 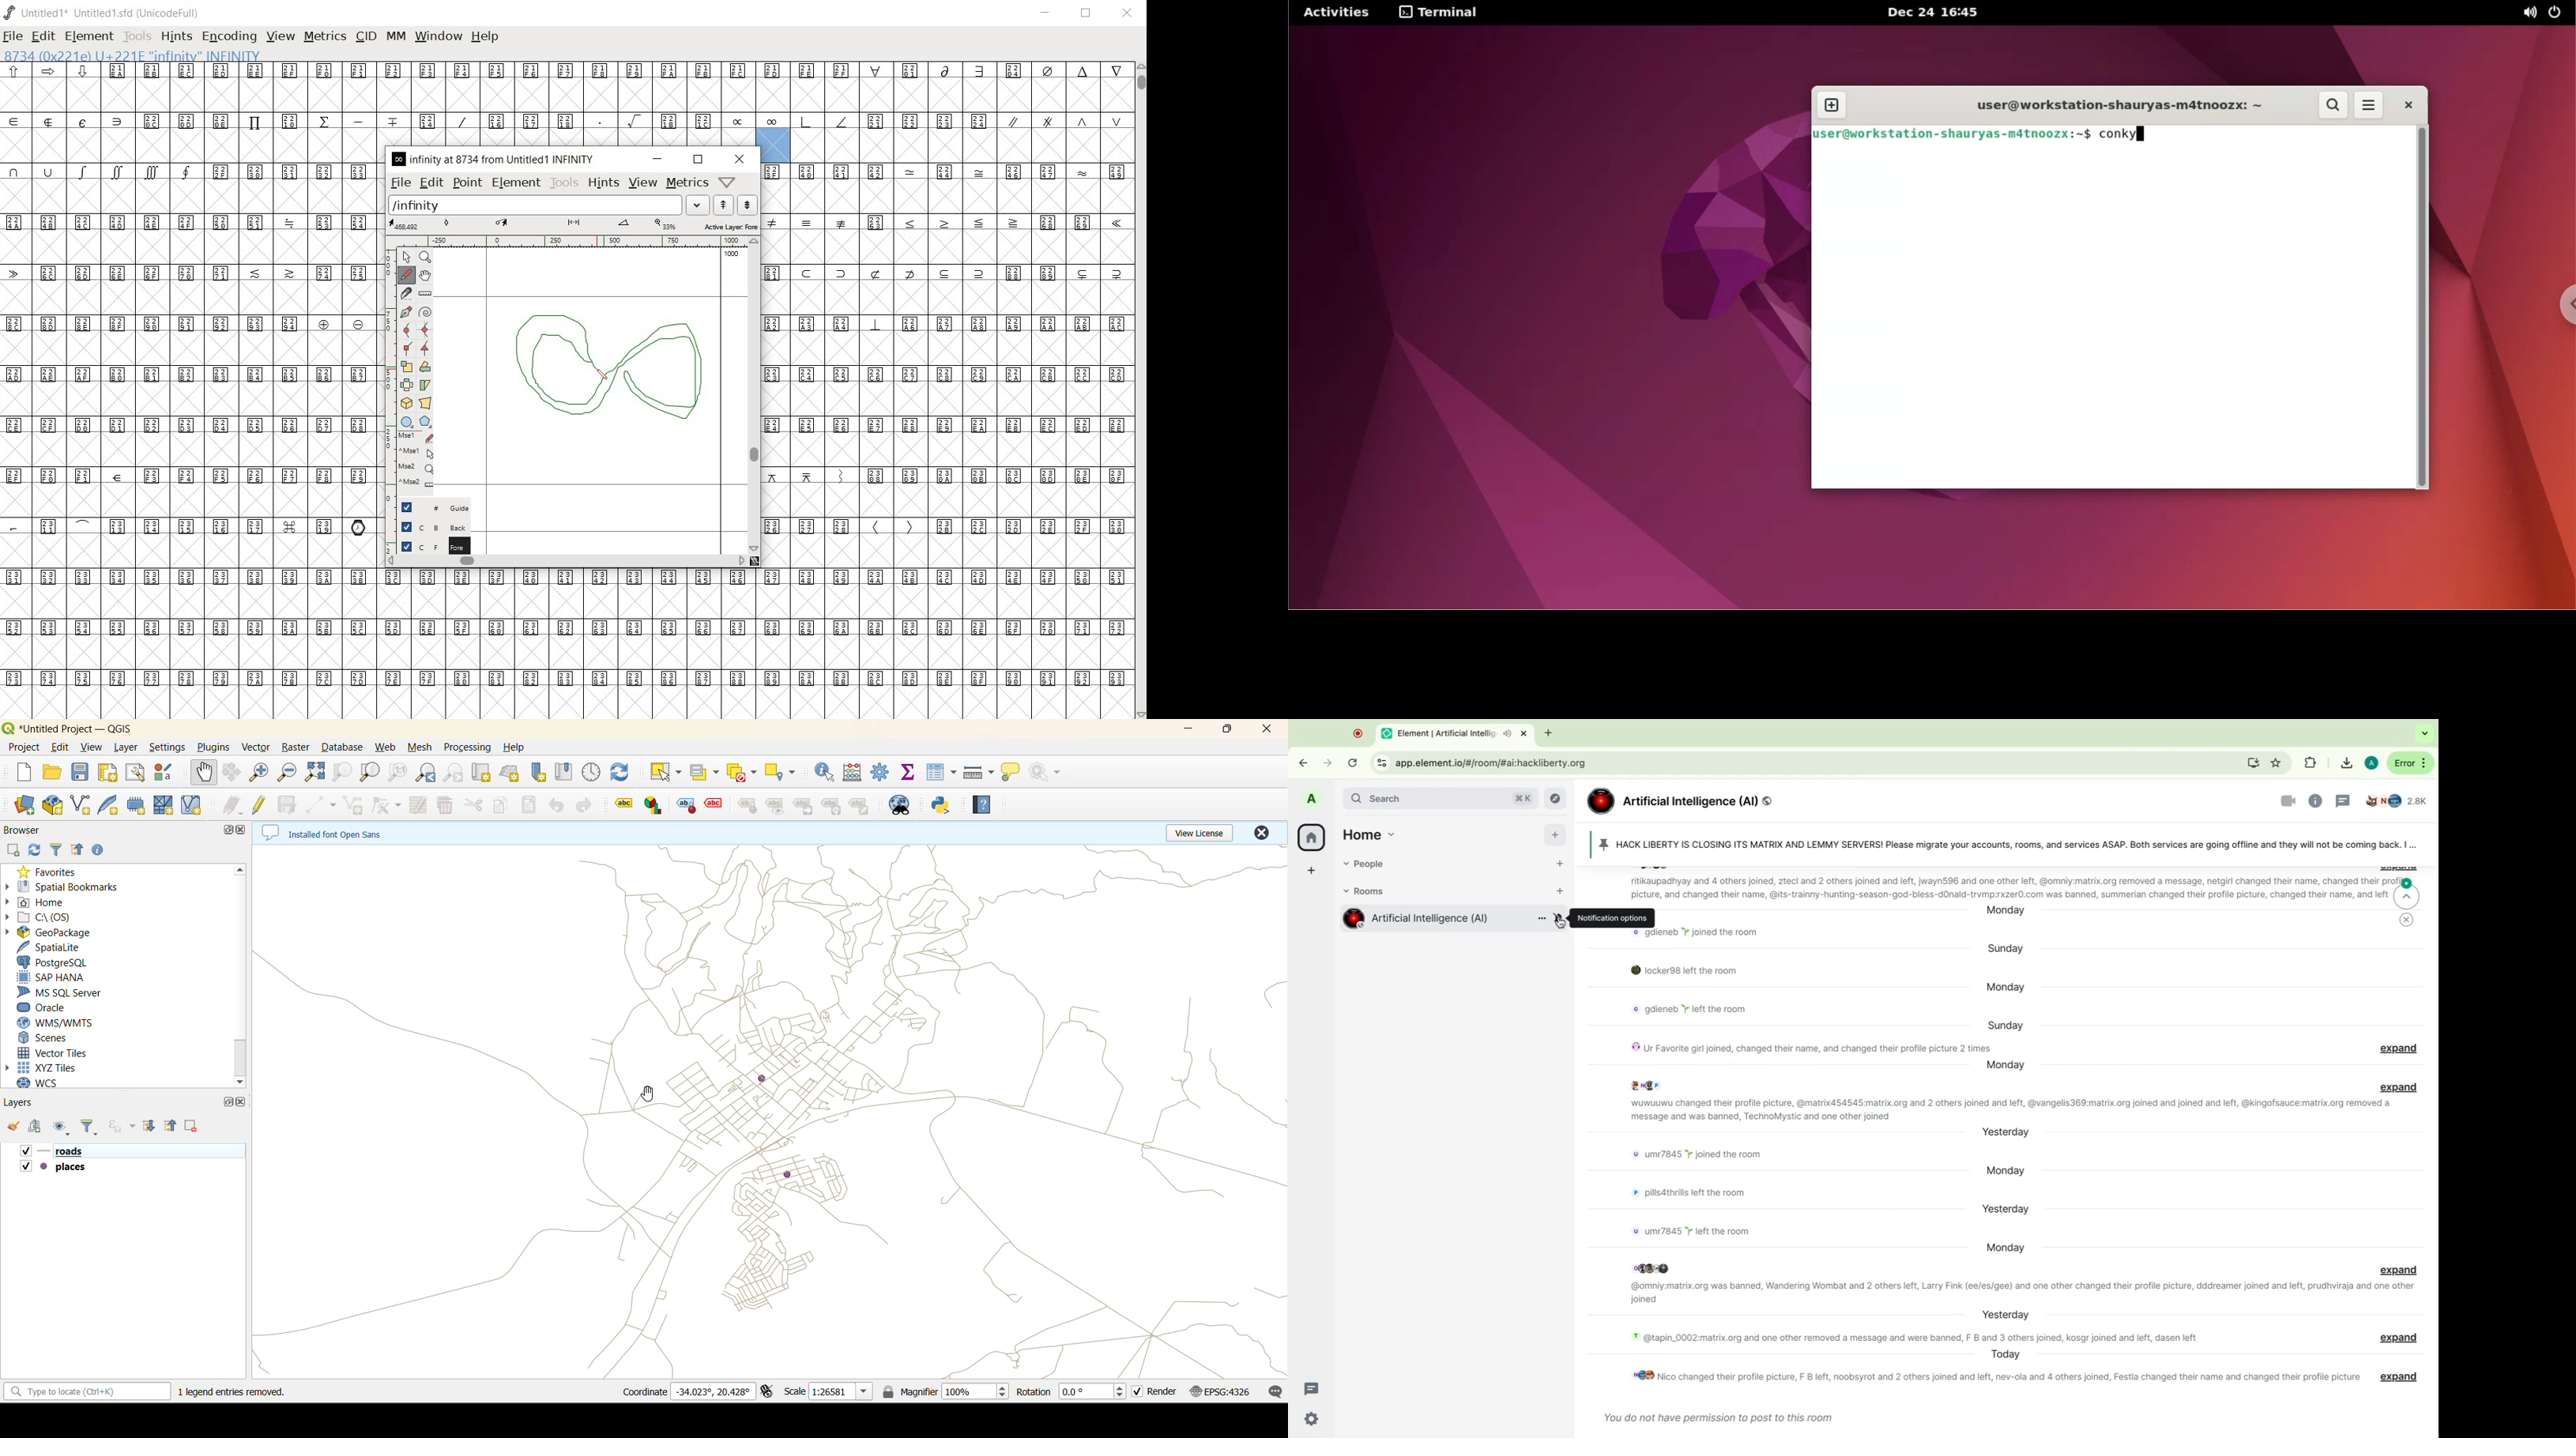 What do you see at coordinates (2006, 1110) in the screenshot?
I see `message` at bounding box center [2006, 1110].